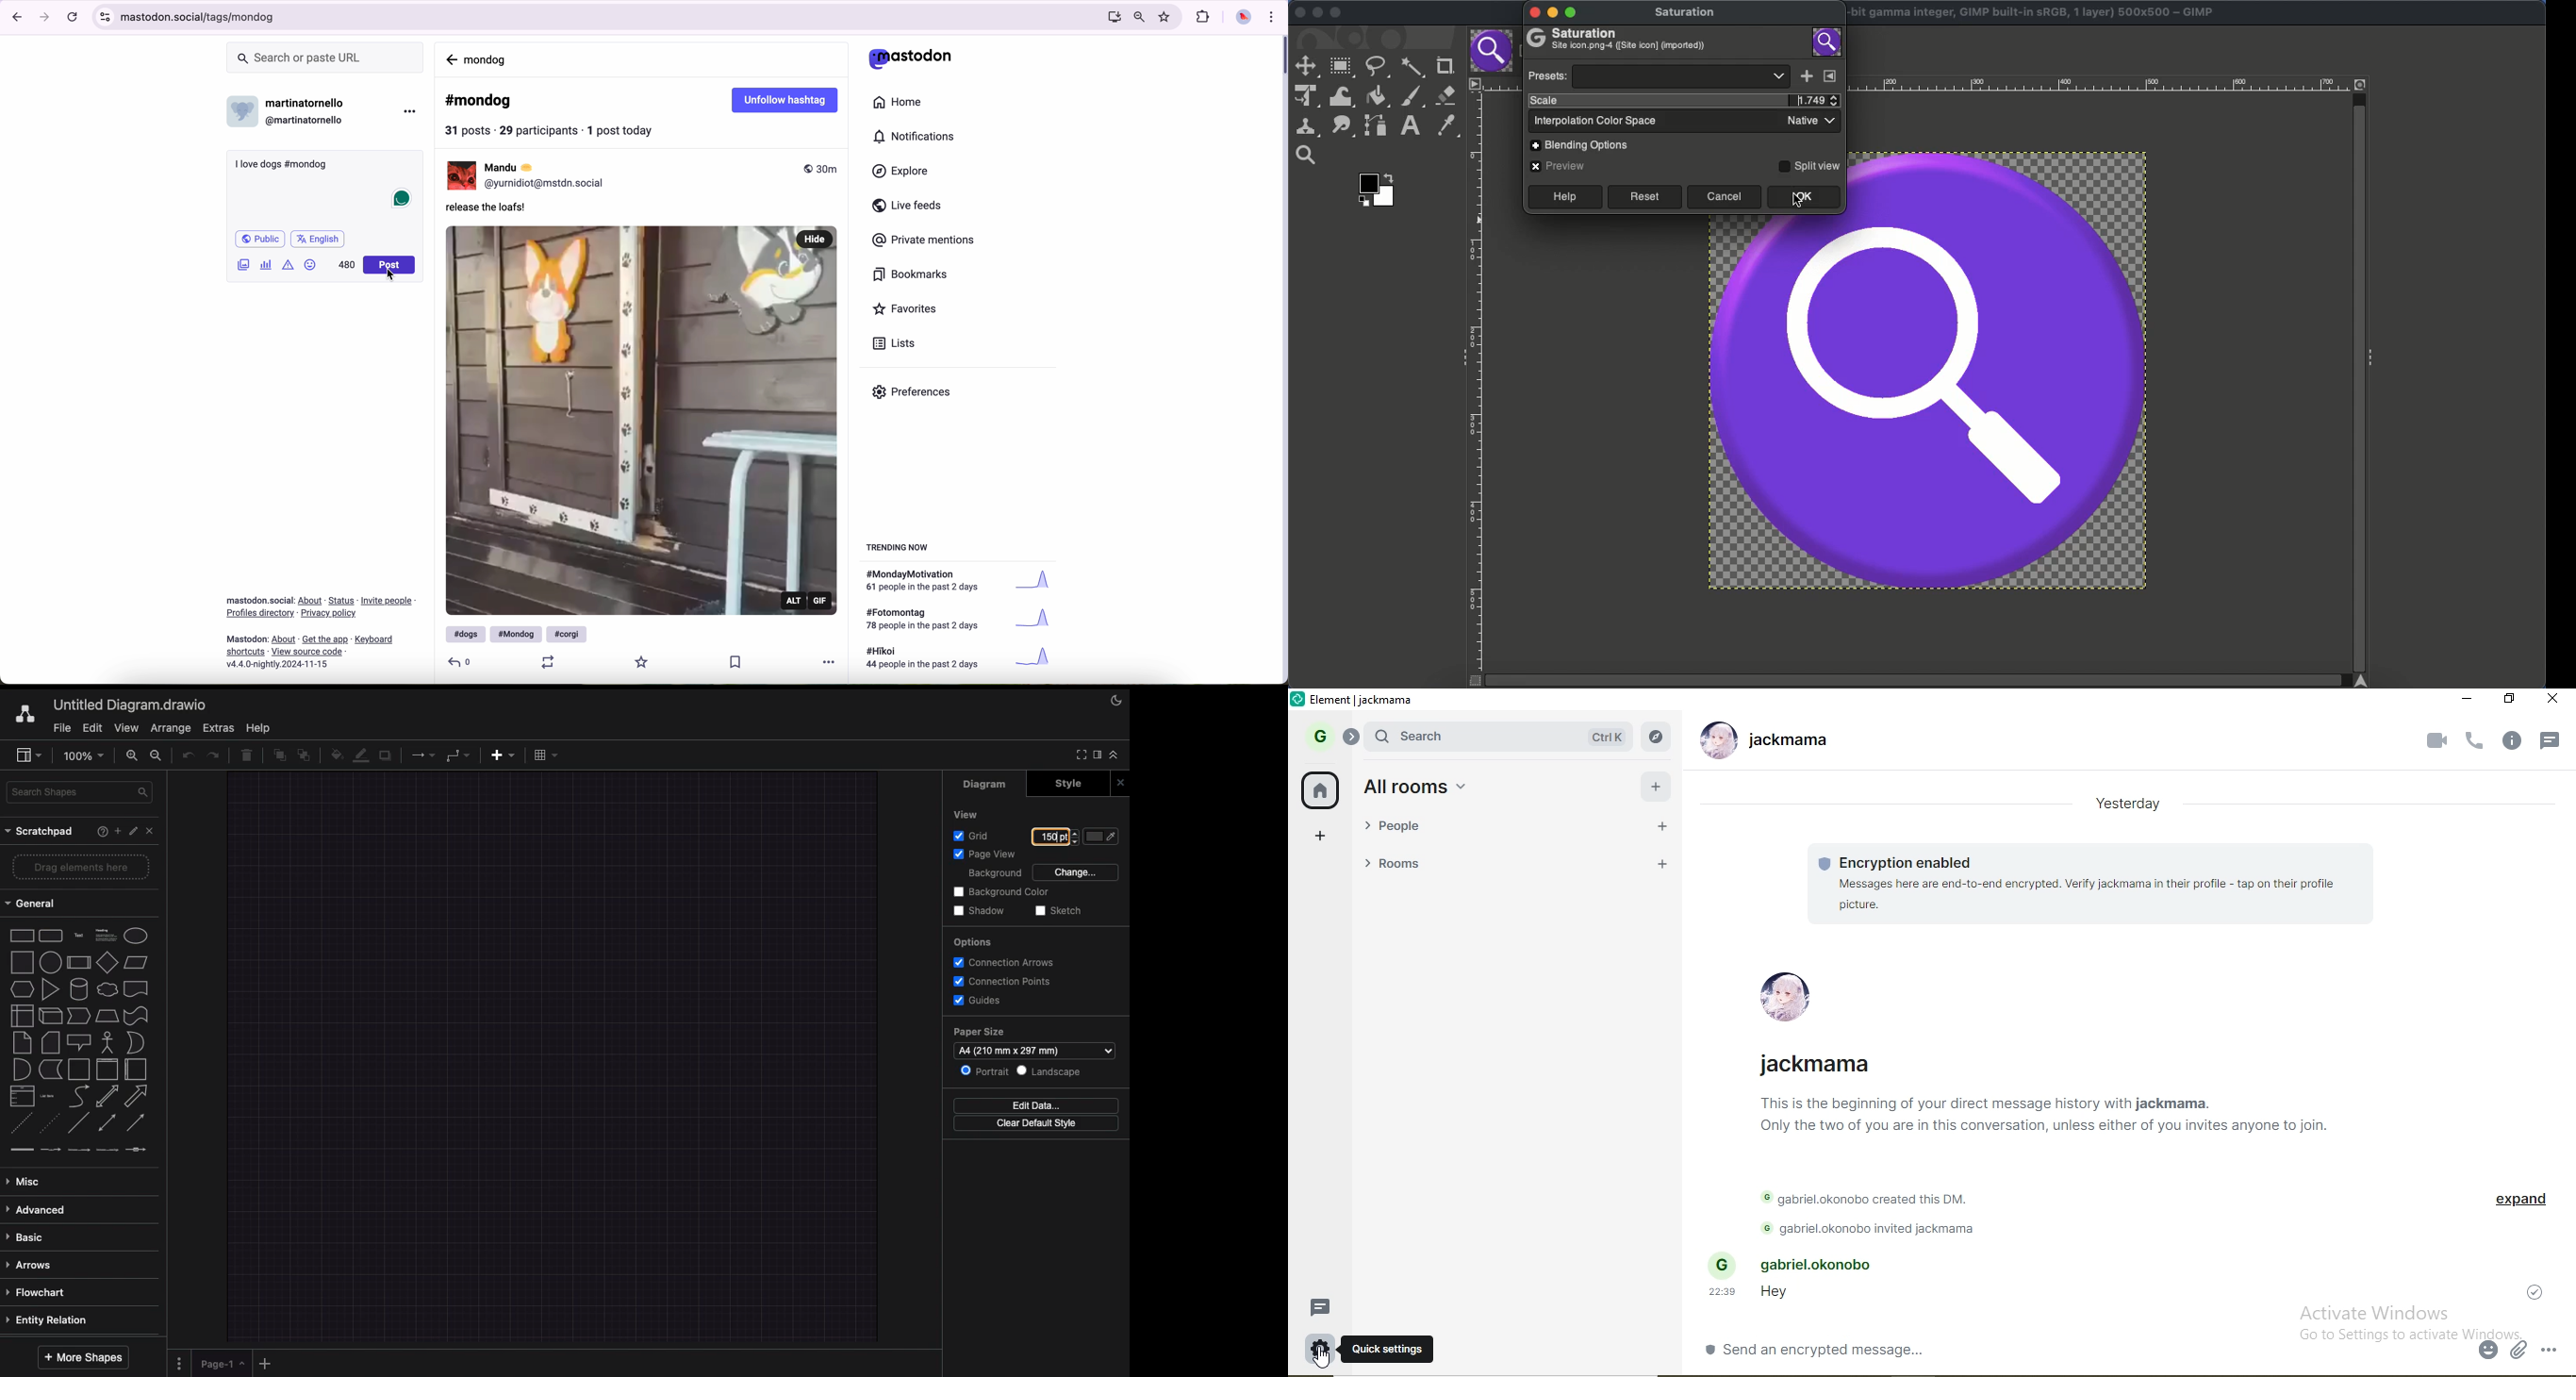  Describe the element at coordinates (1054, 1073) in the screenshot. I see `Landscape` at that location.